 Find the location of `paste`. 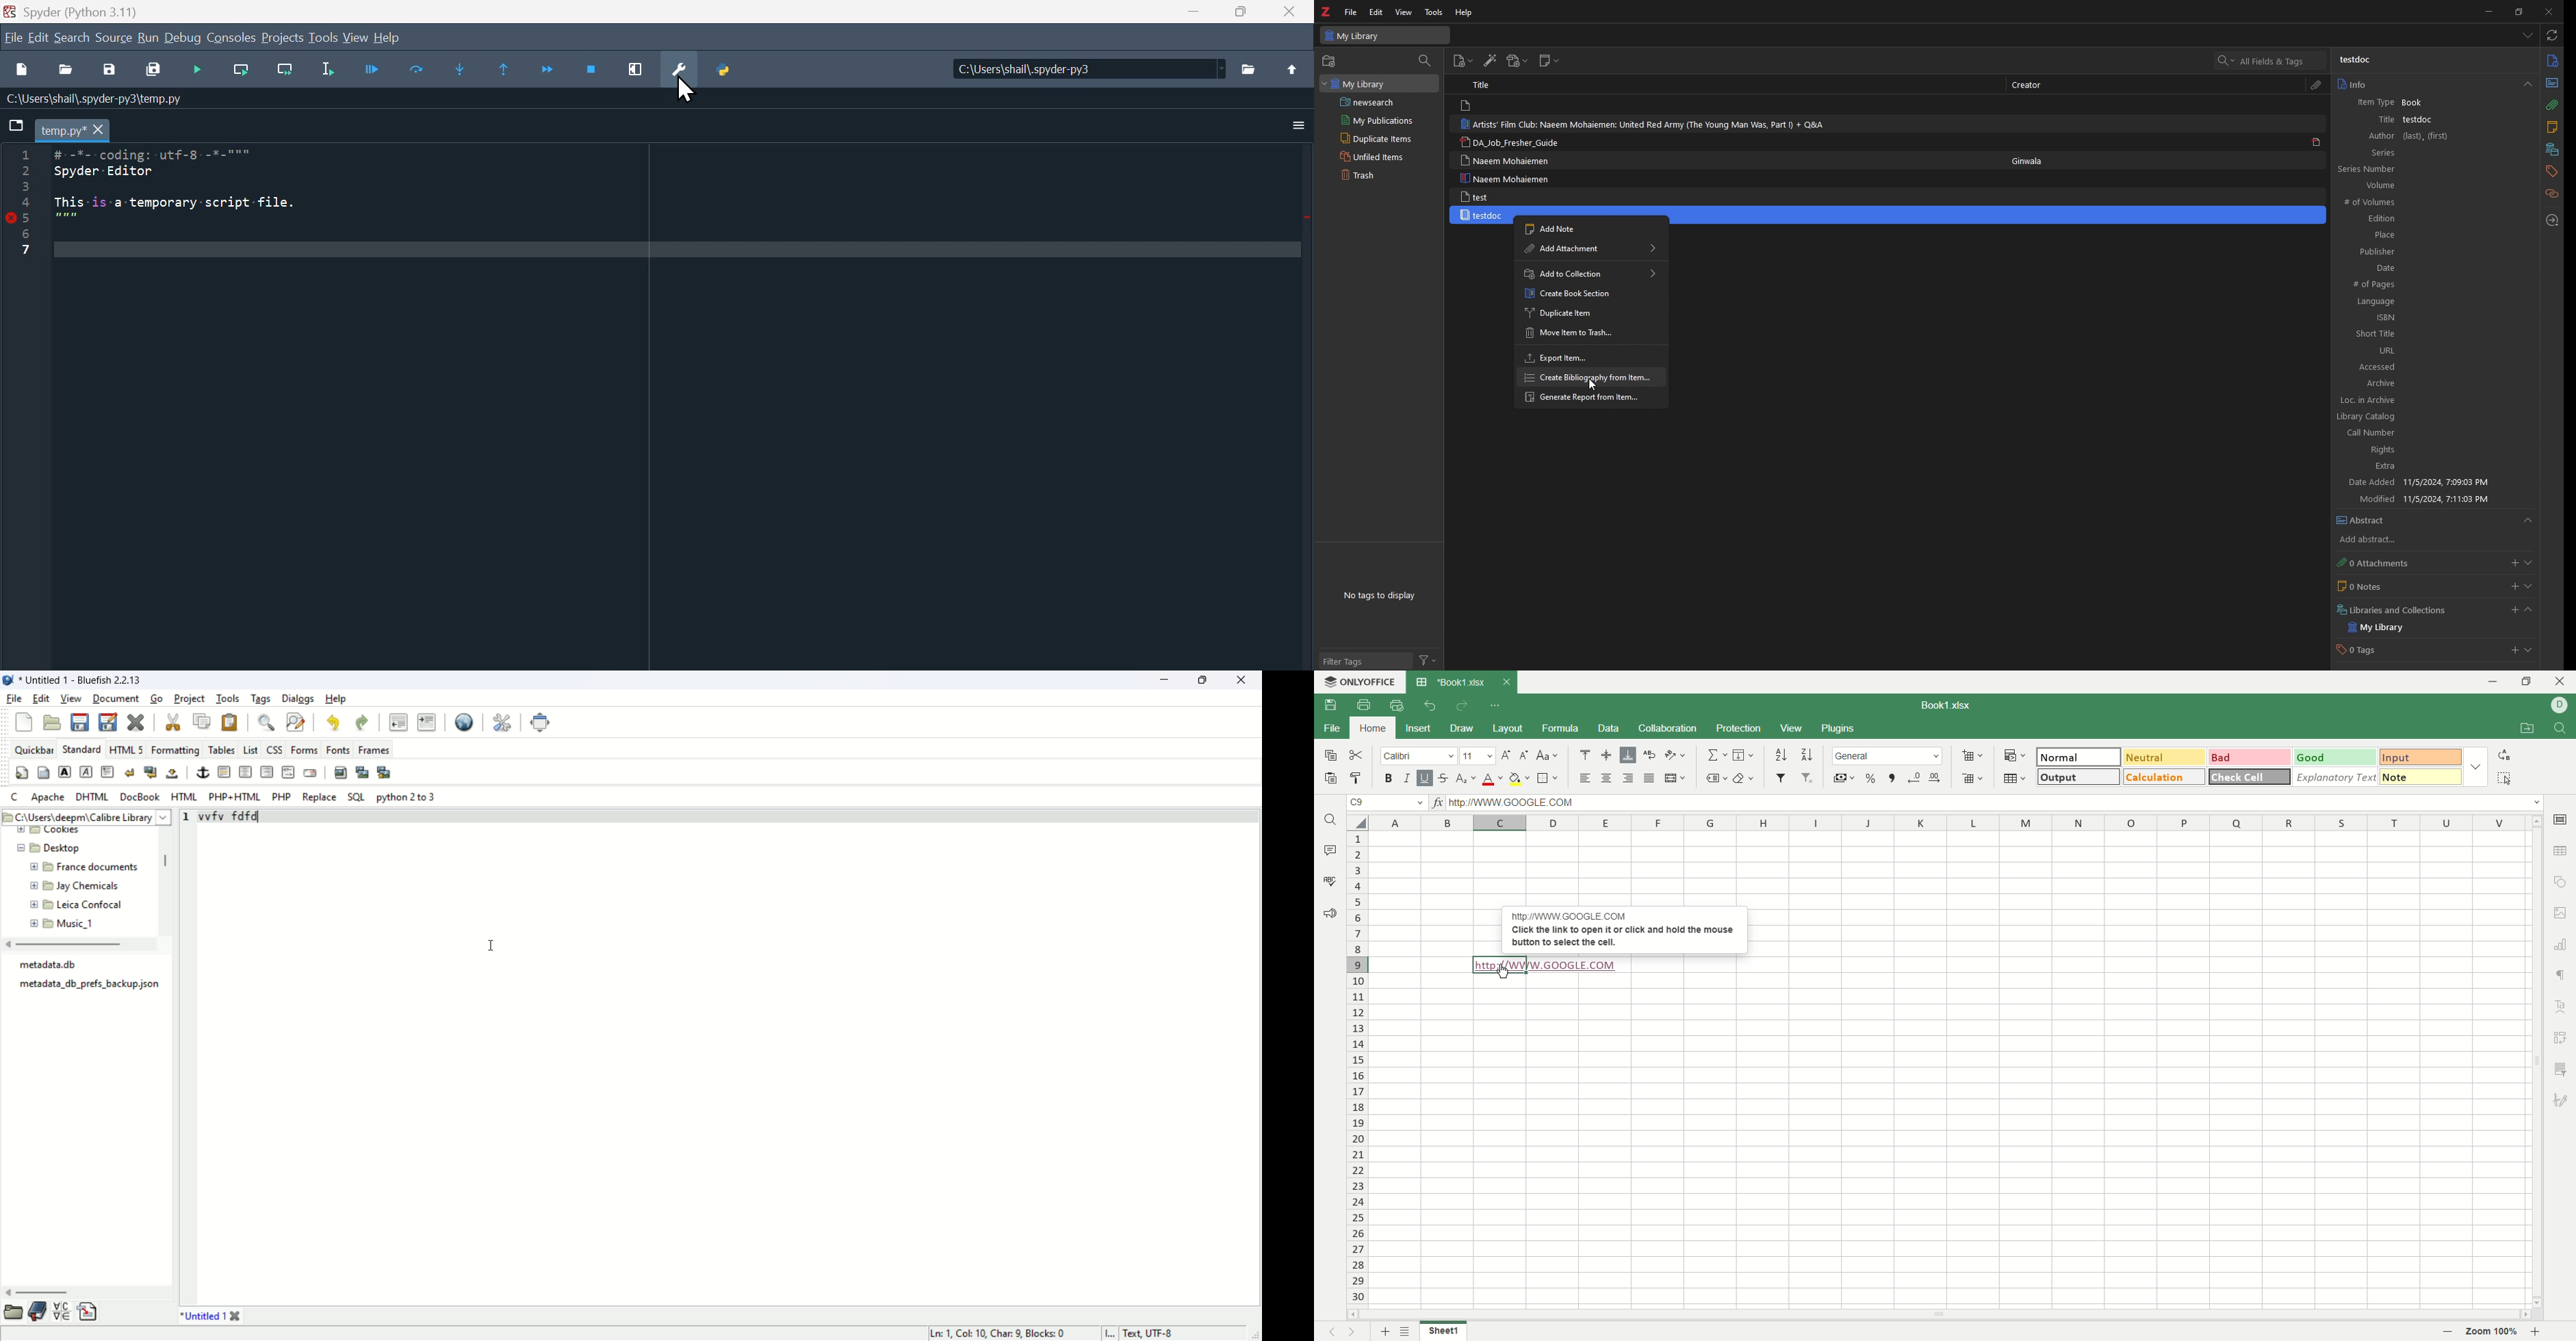

paste is located at coordinates (1329, 778).